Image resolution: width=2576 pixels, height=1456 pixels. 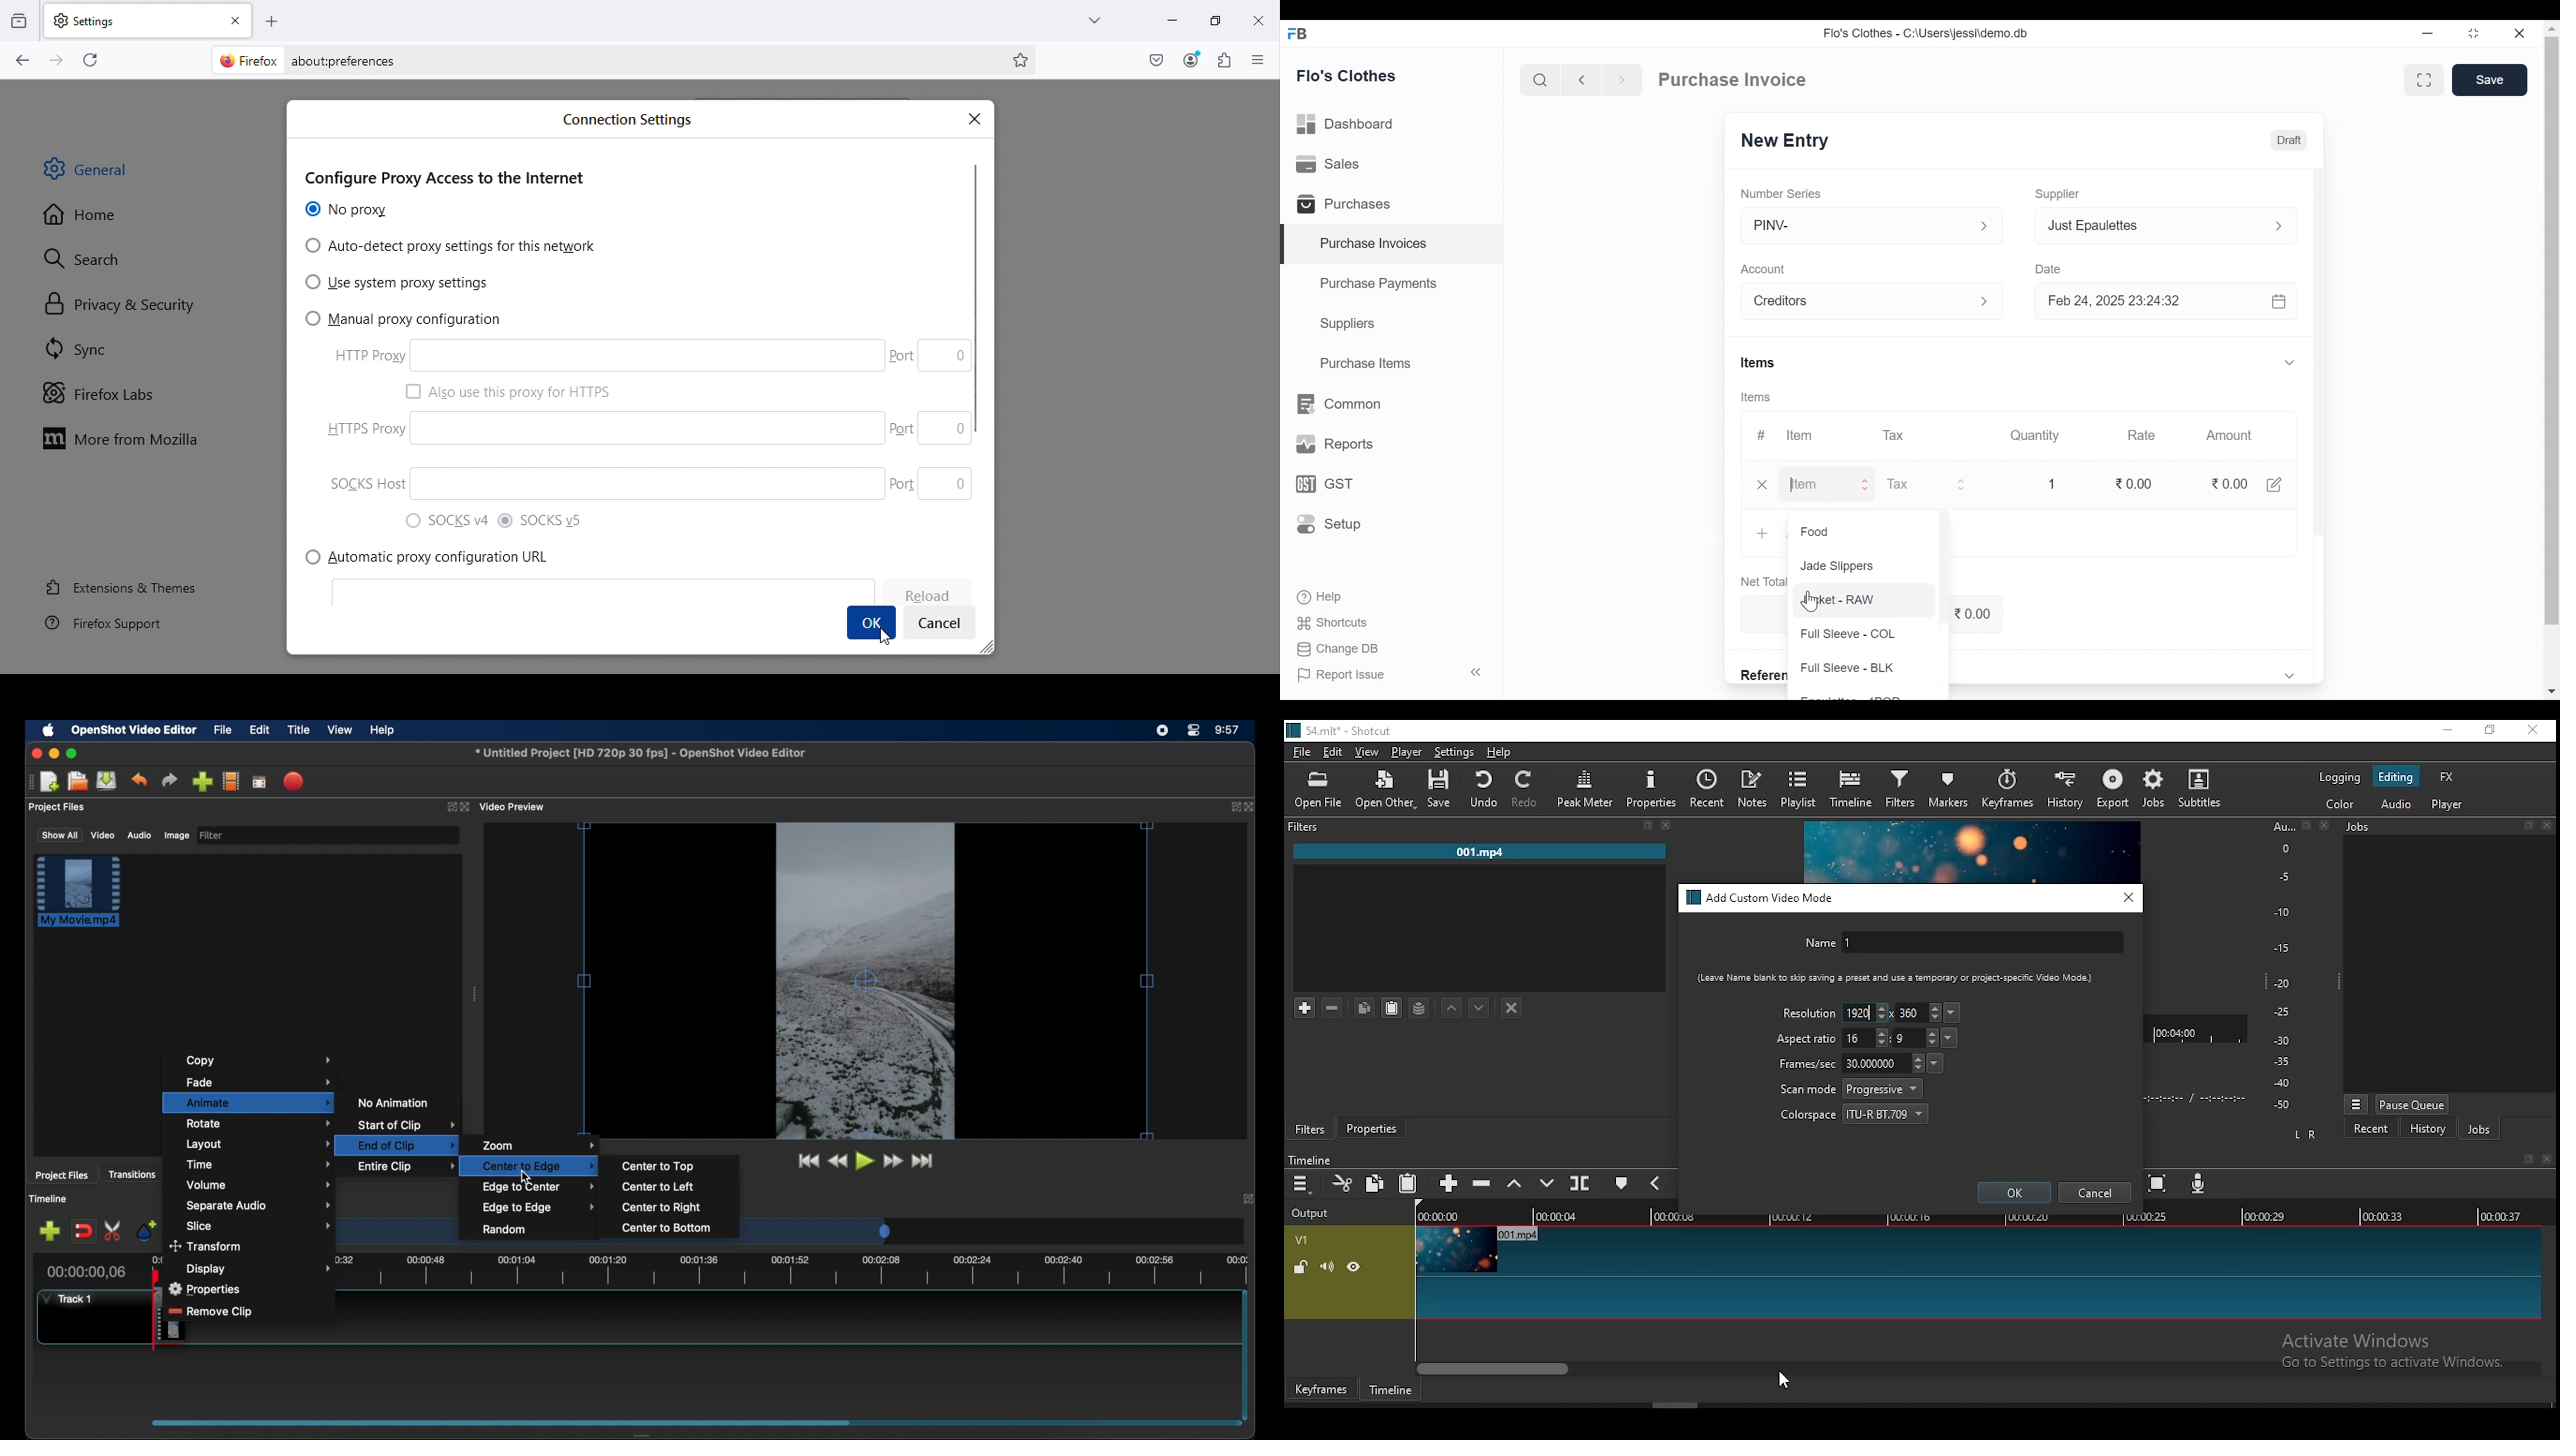 What do you see at coordinates (1800, 788) in the screenshot?
I see `playlist` at bounding box center [1800, 788].